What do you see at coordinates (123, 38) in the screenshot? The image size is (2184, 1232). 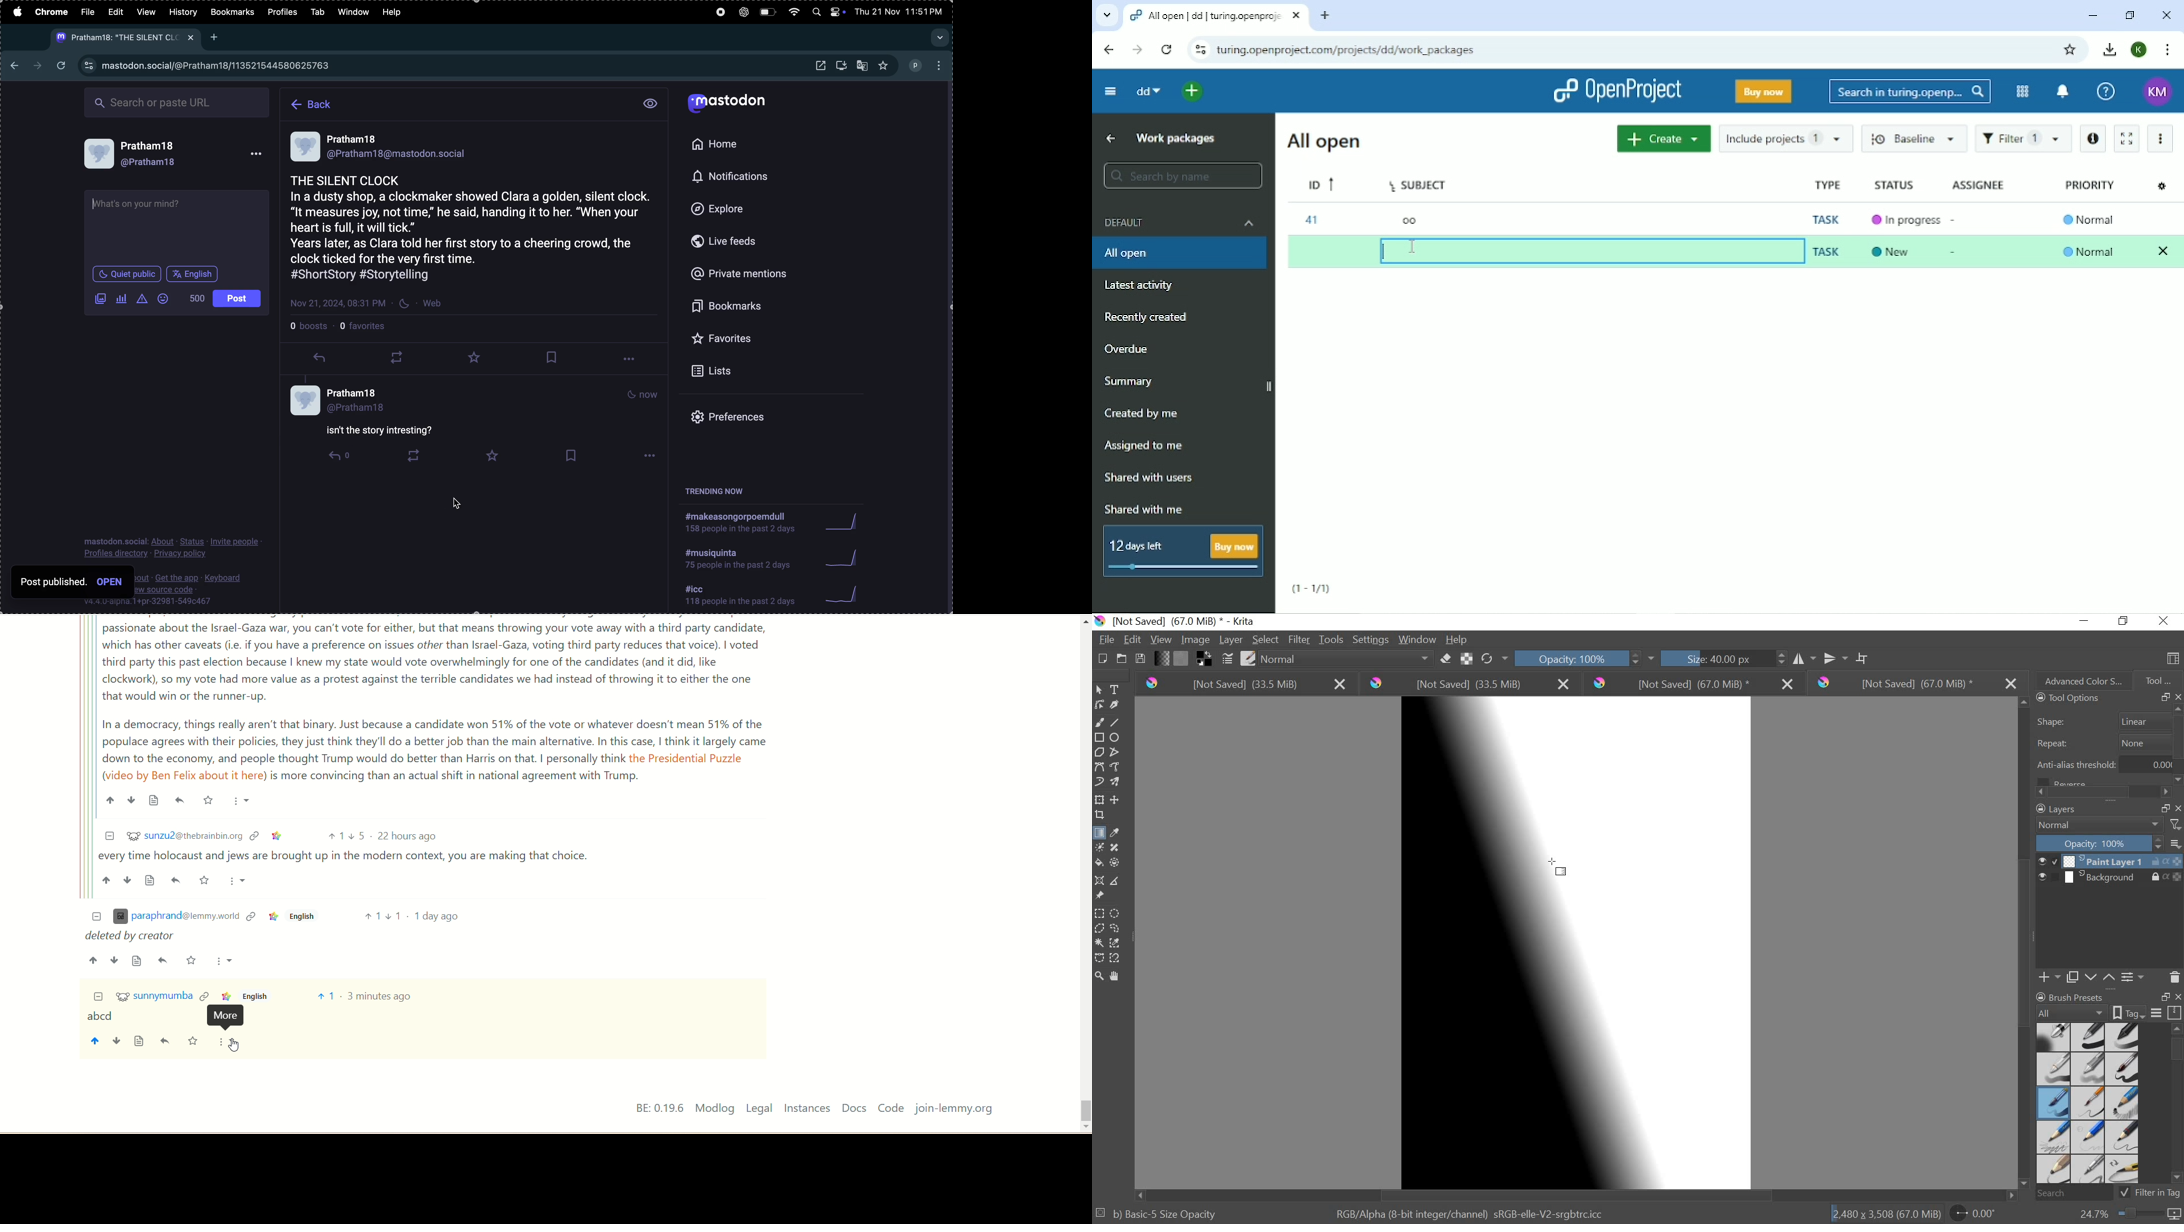 I see `mastodon tab` at bounding box center [123, 38].